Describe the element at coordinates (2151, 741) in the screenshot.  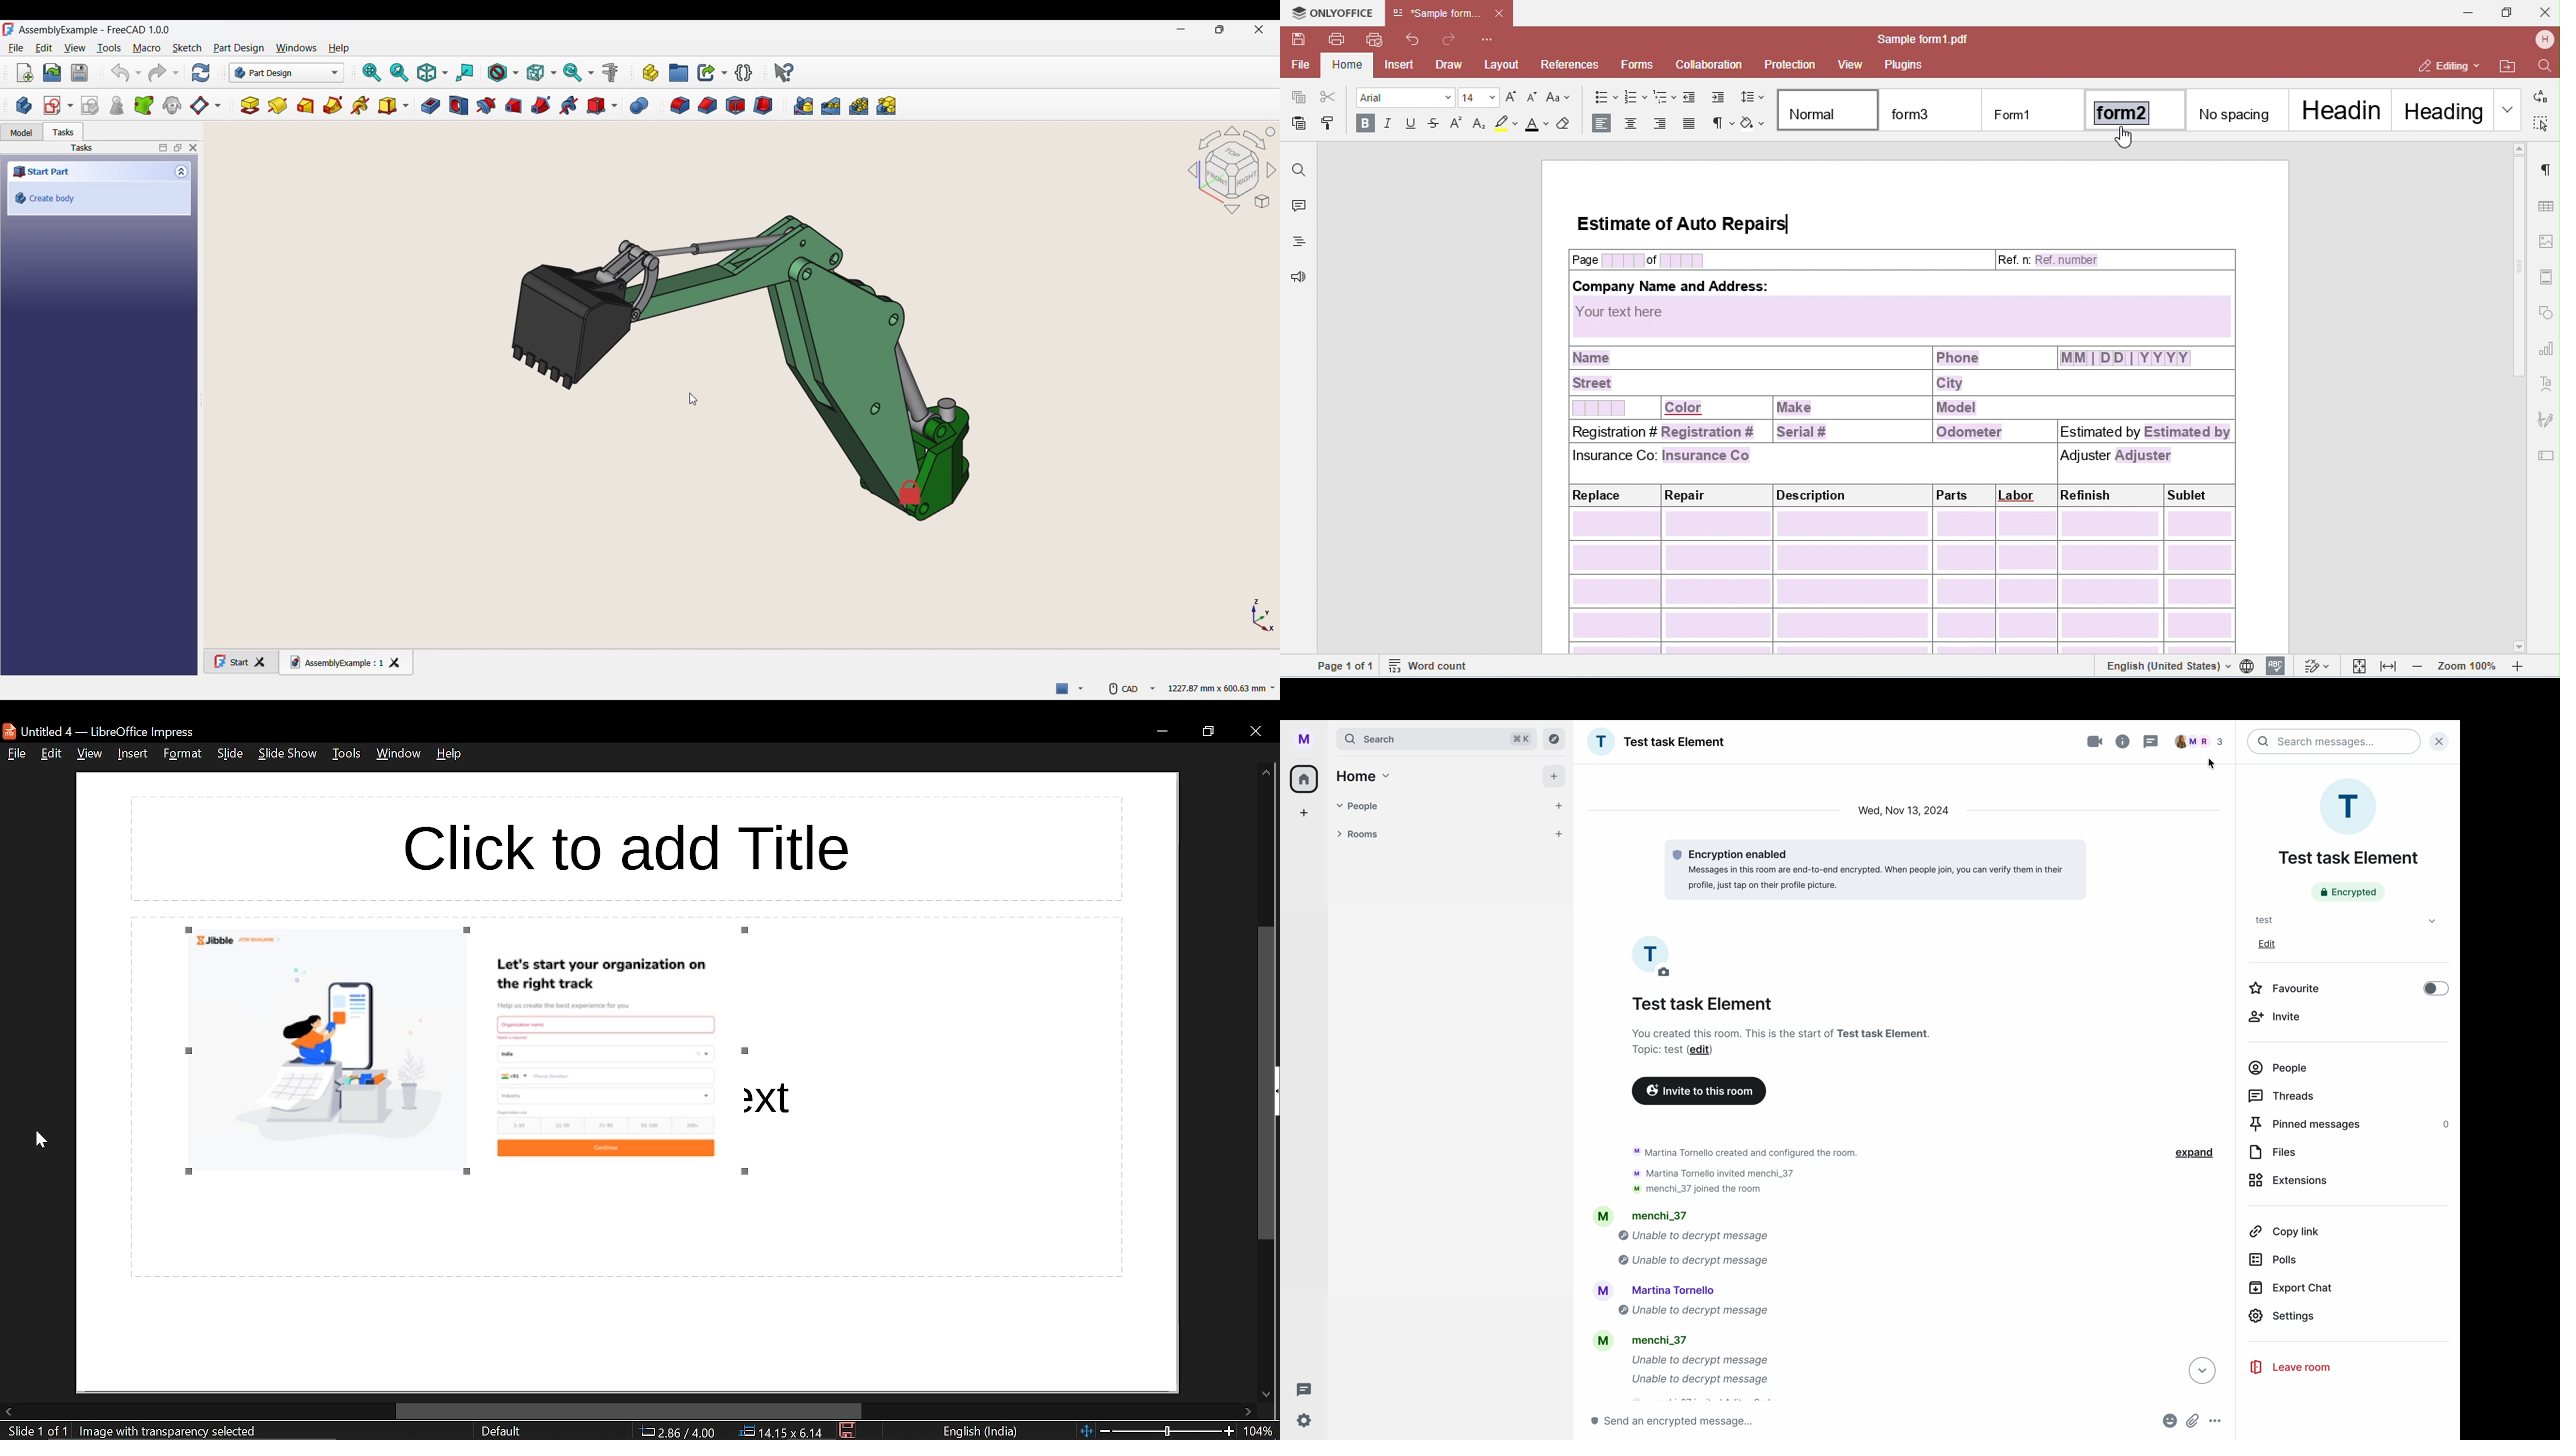
I see `threads` at that location.